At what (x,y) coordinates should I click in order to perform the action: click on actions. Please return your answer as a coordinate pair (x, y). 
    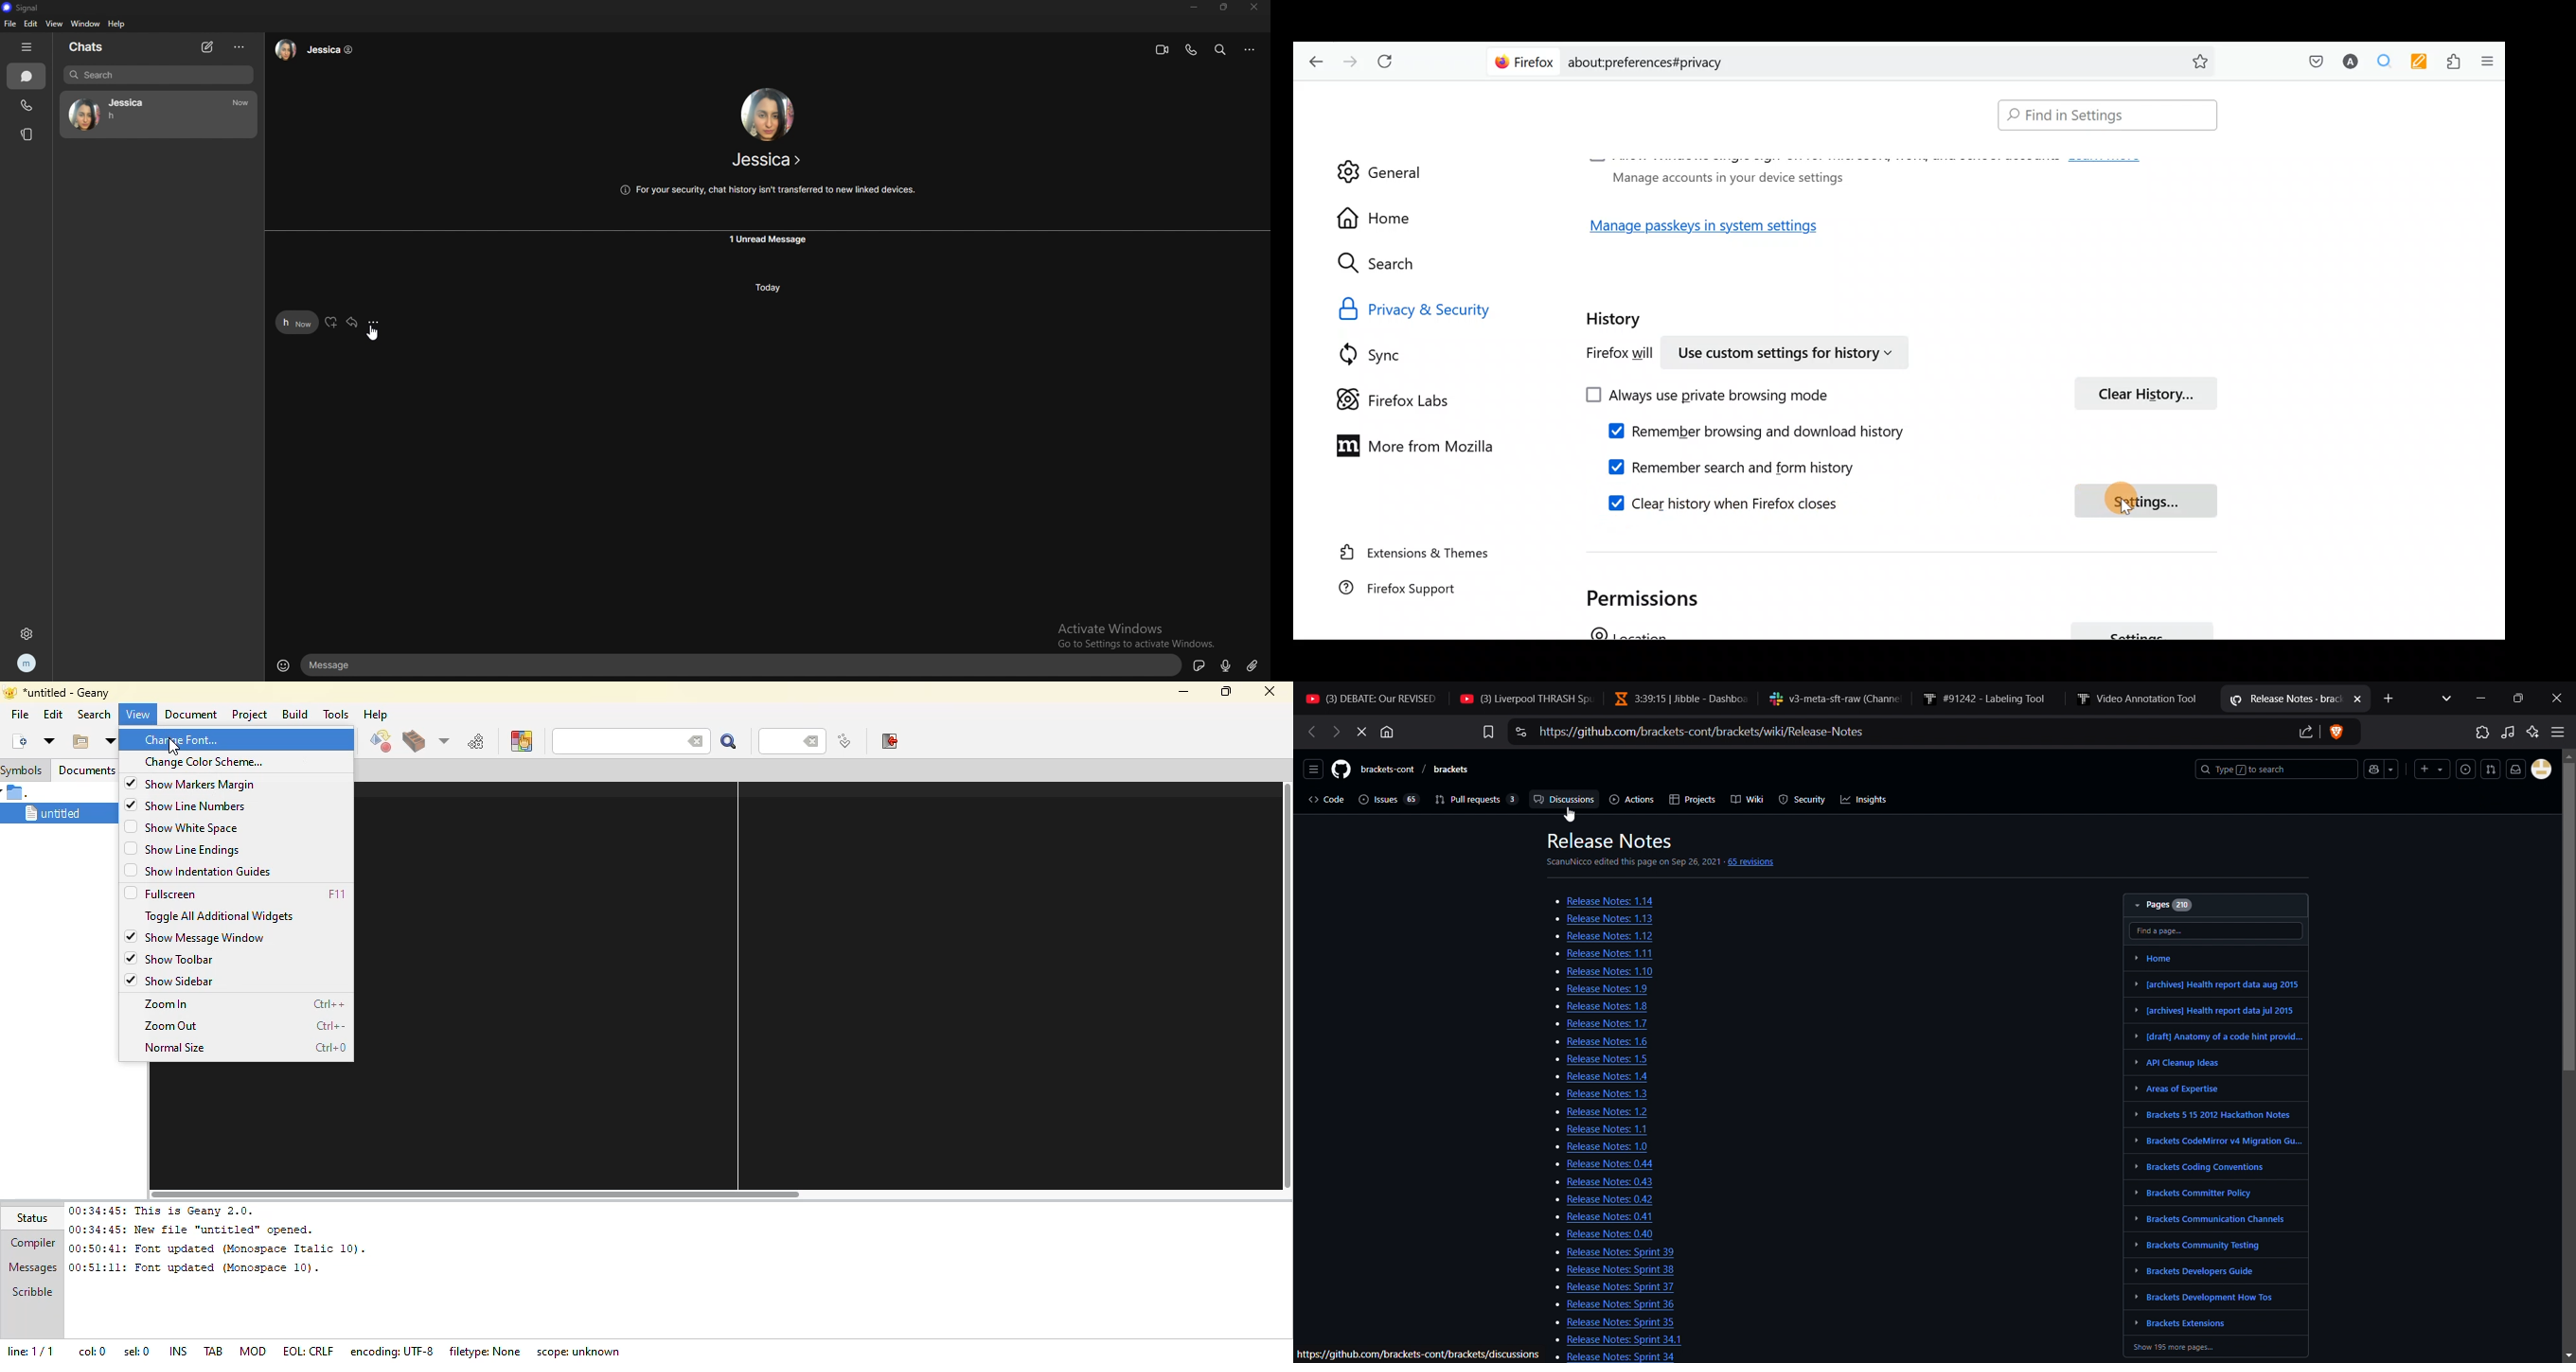
    Looking at the image, I should click on (1630, 800).